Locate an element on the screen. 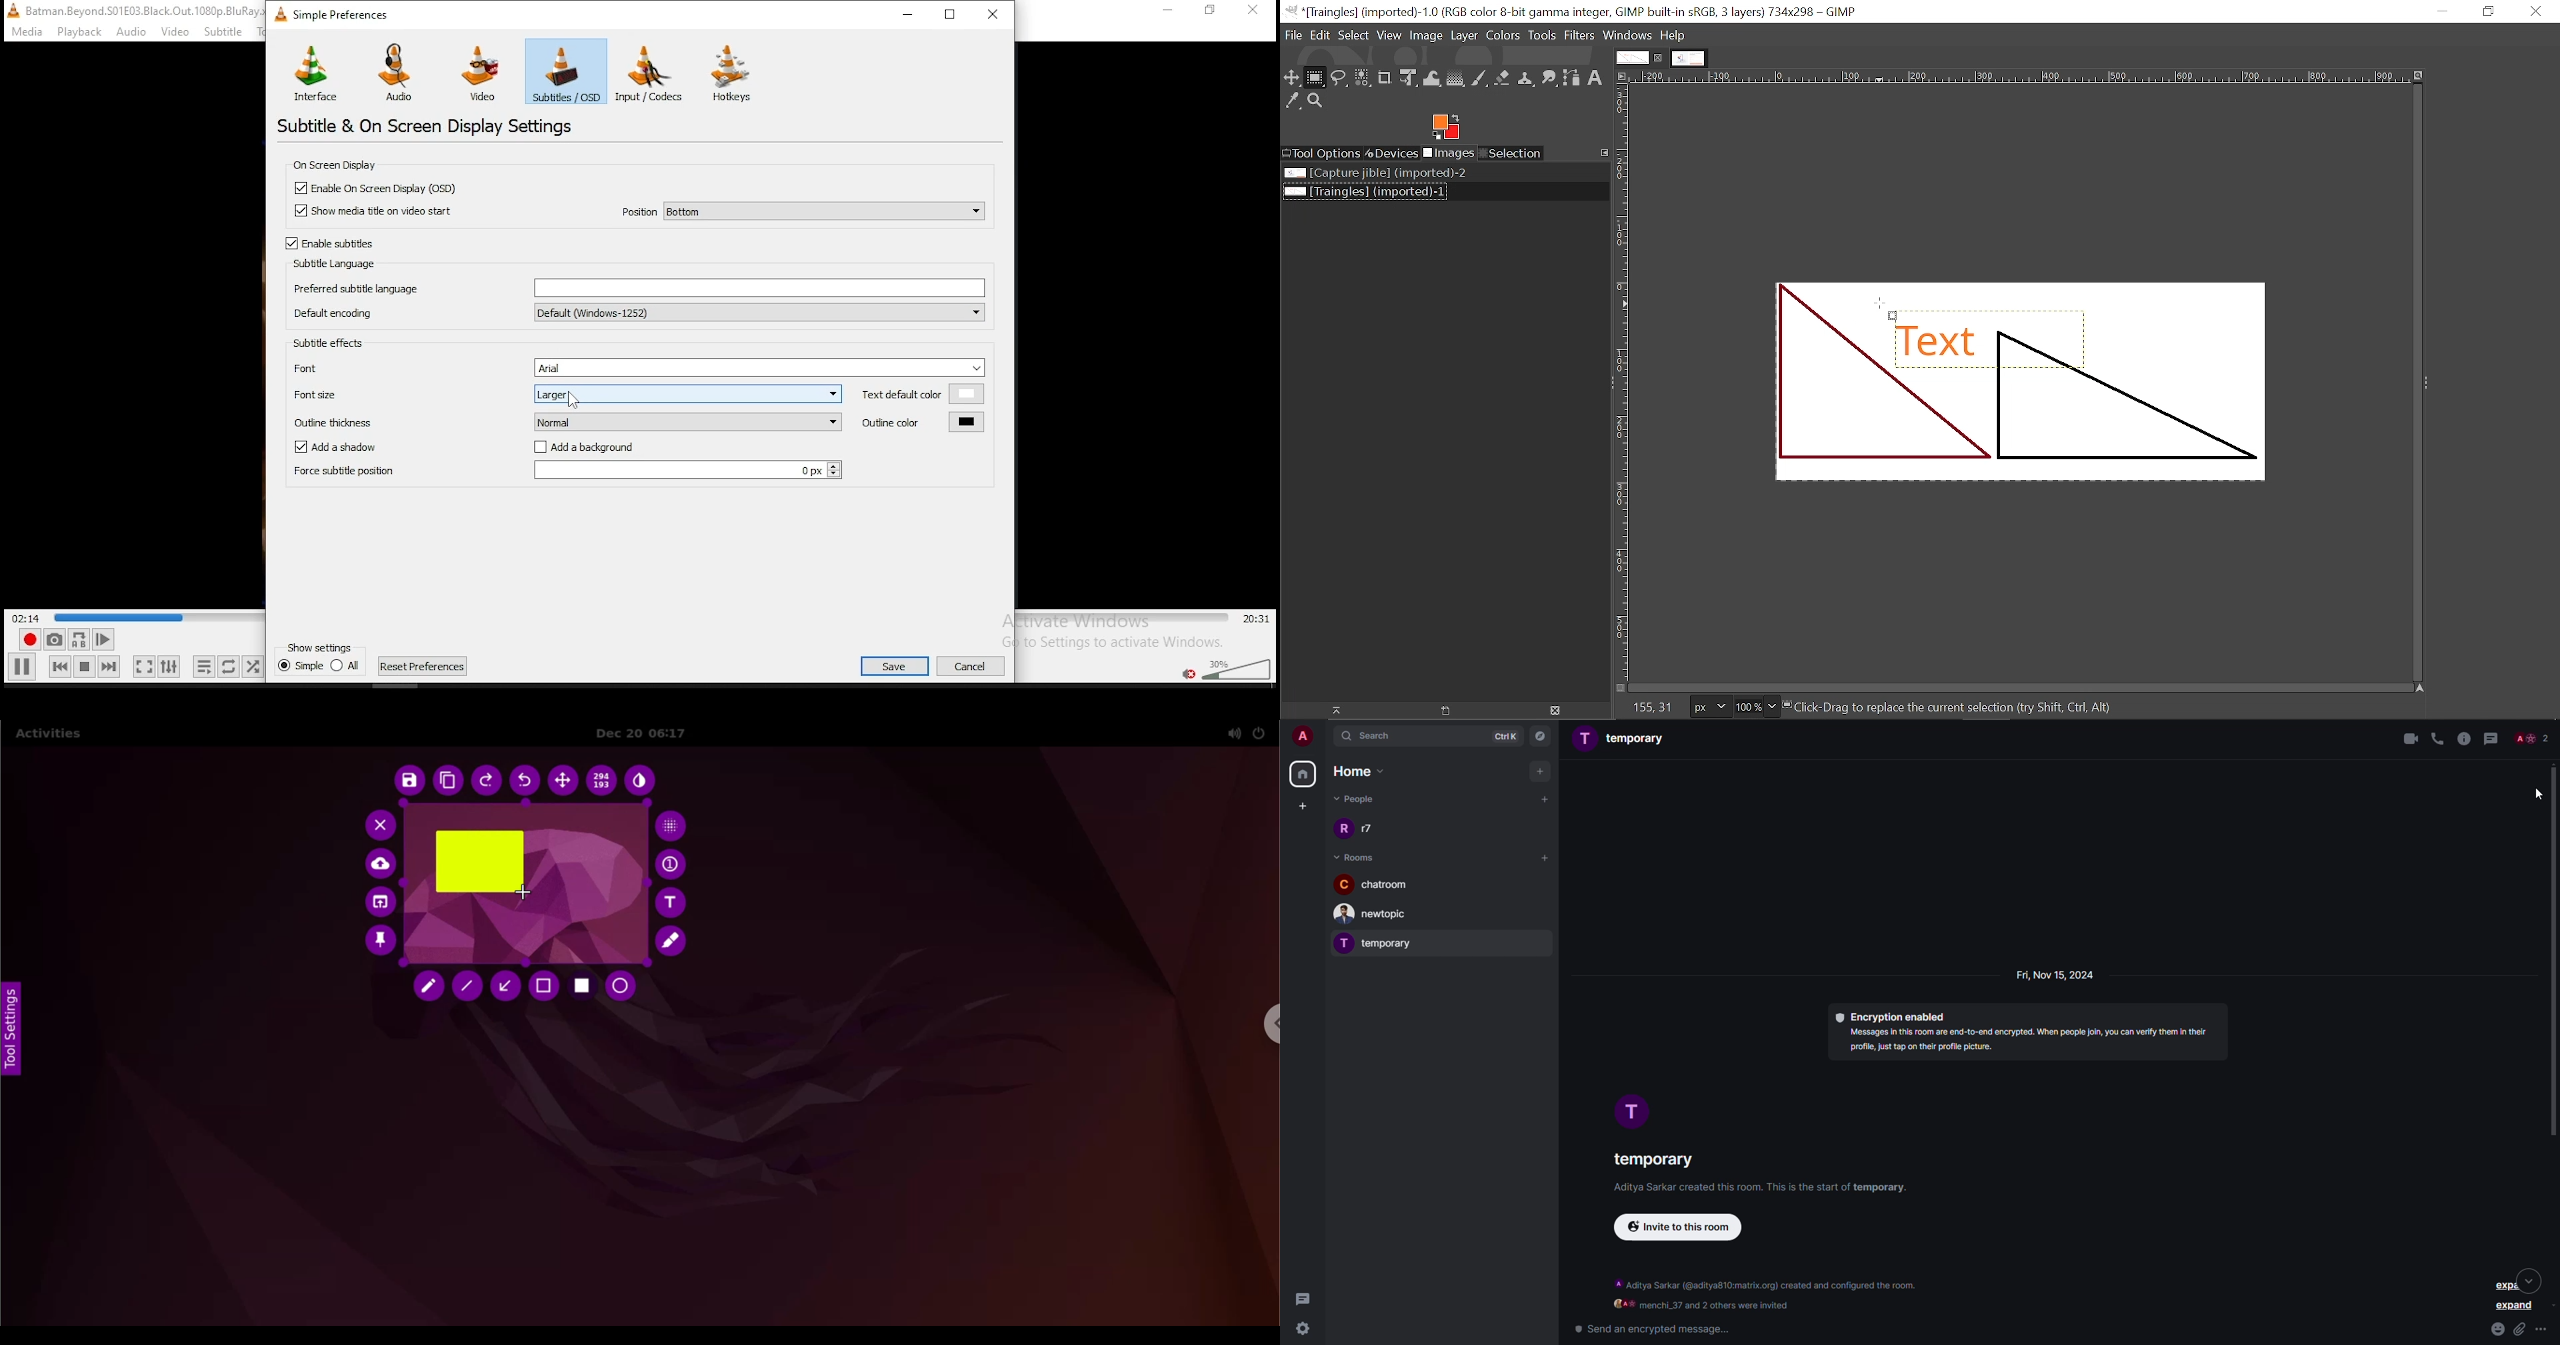 Image resolution: width=2576 pixels, height=1372 pixels.  is located at coordinates (78, 32).